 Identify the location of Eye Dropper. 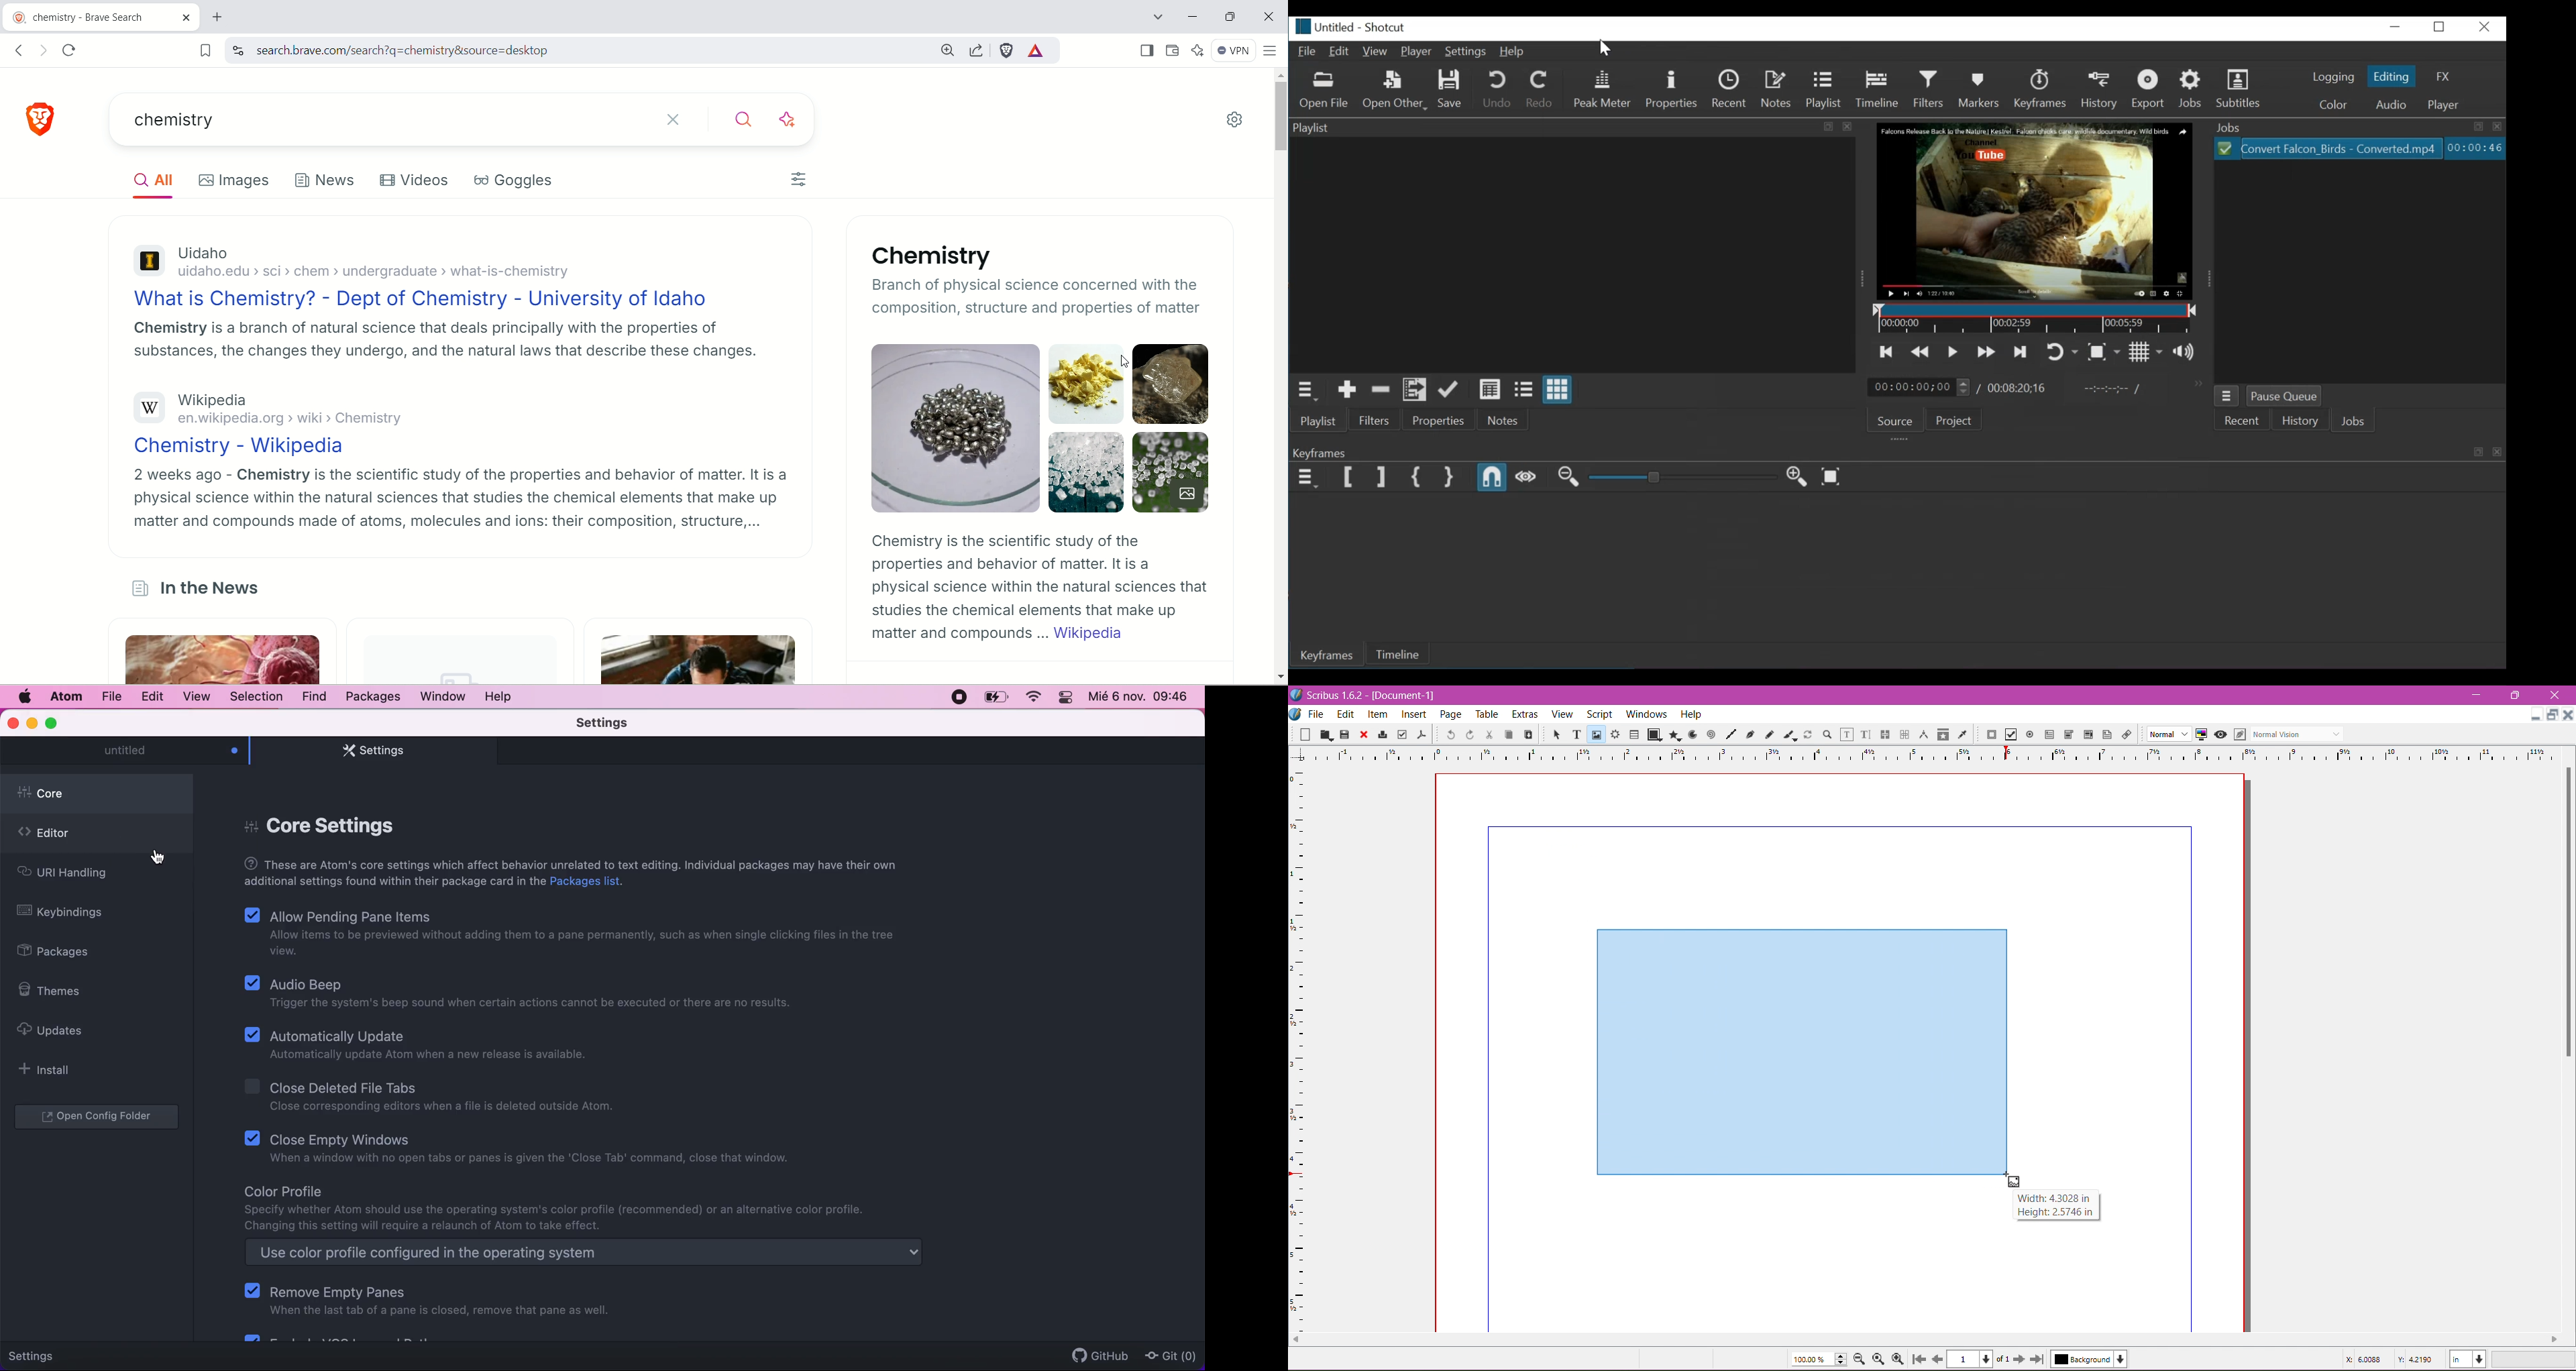
(1962, 734).